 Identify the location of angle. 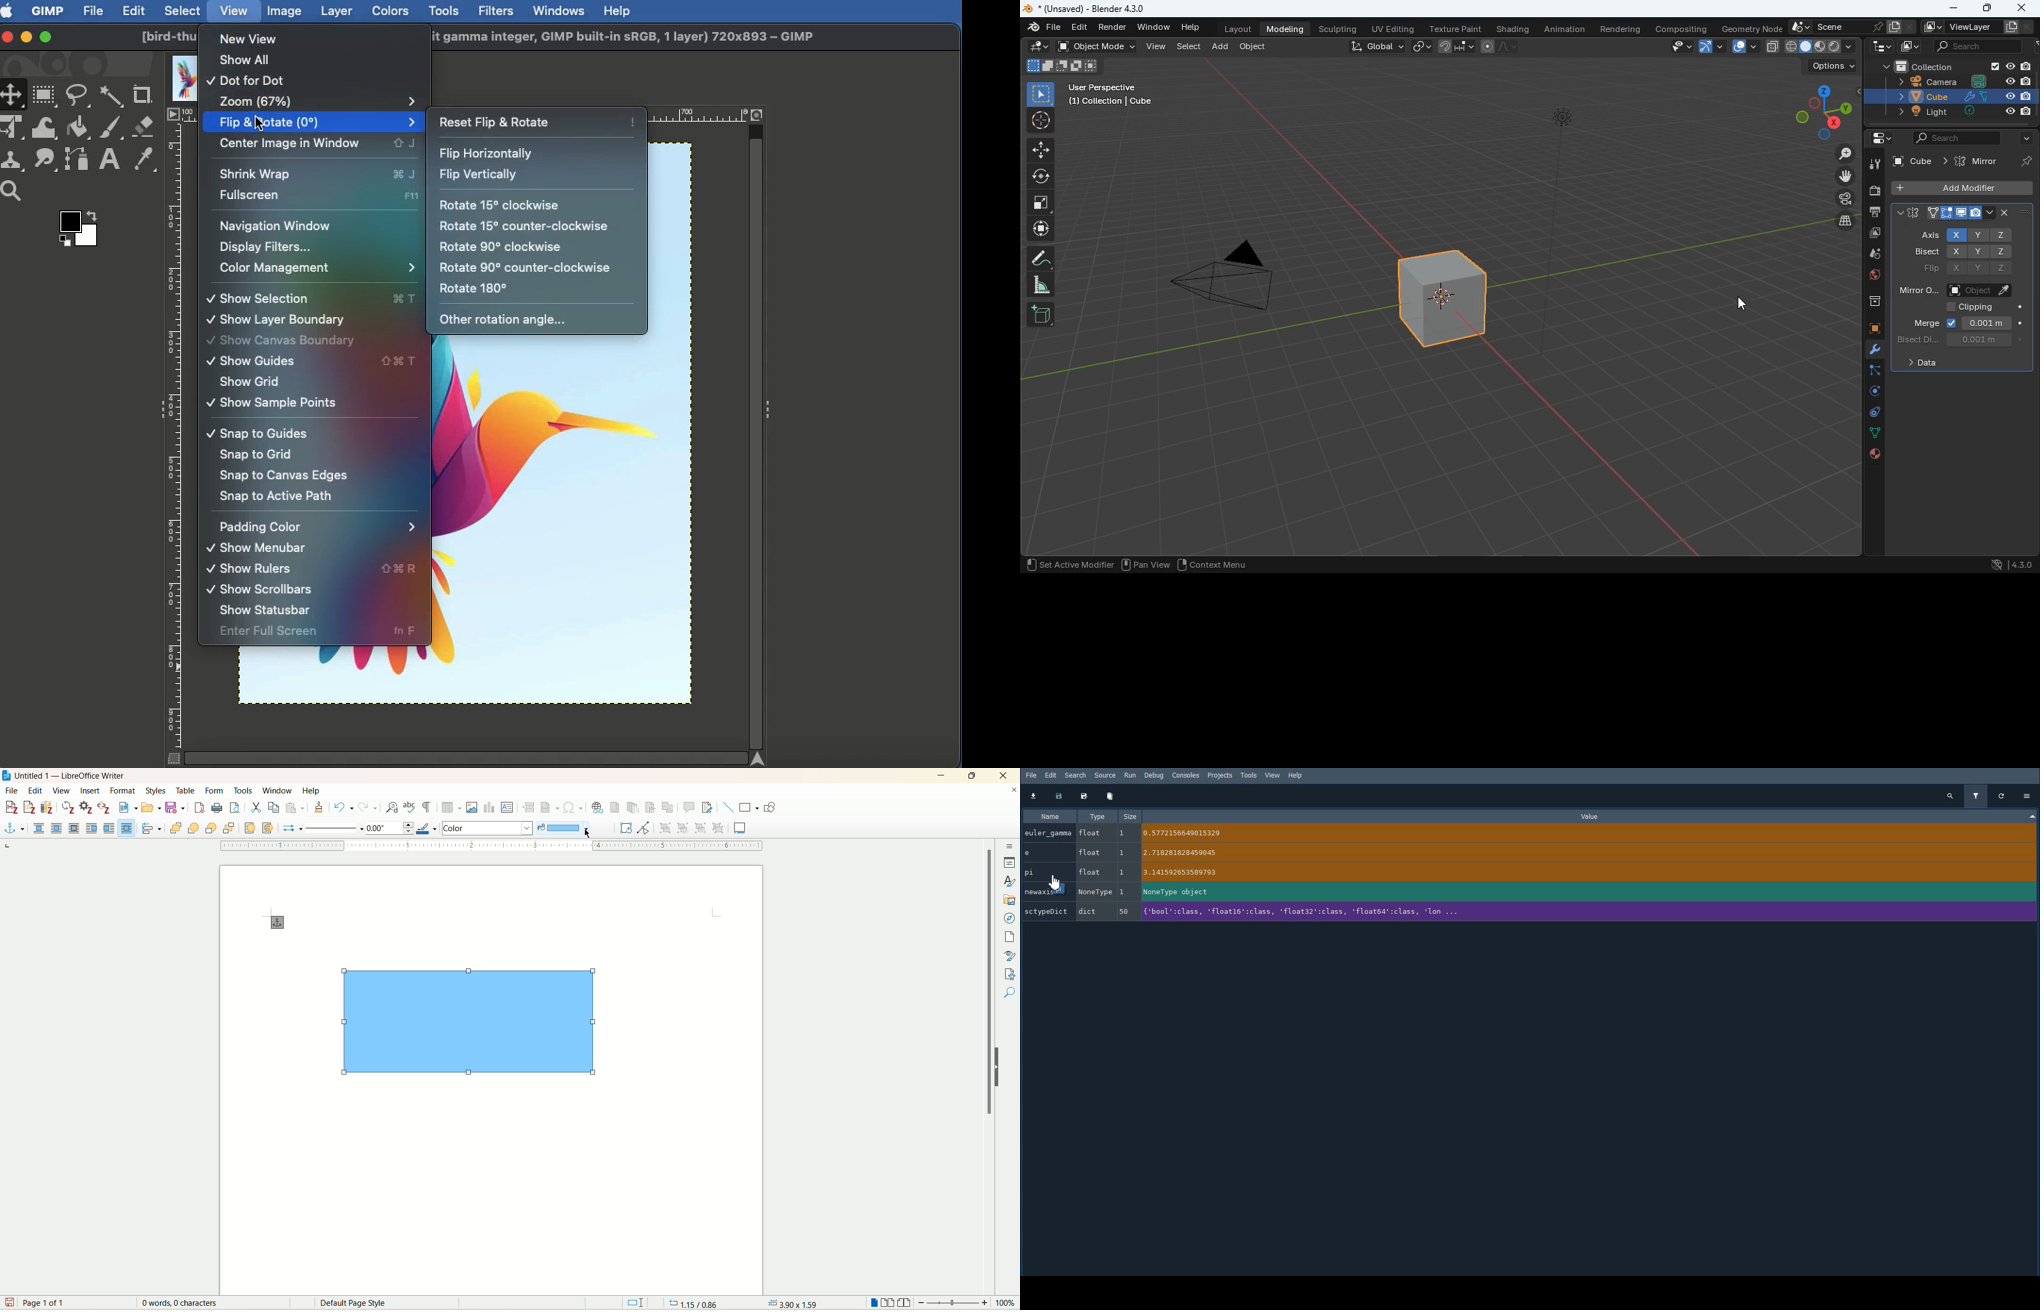
(1037, 284).